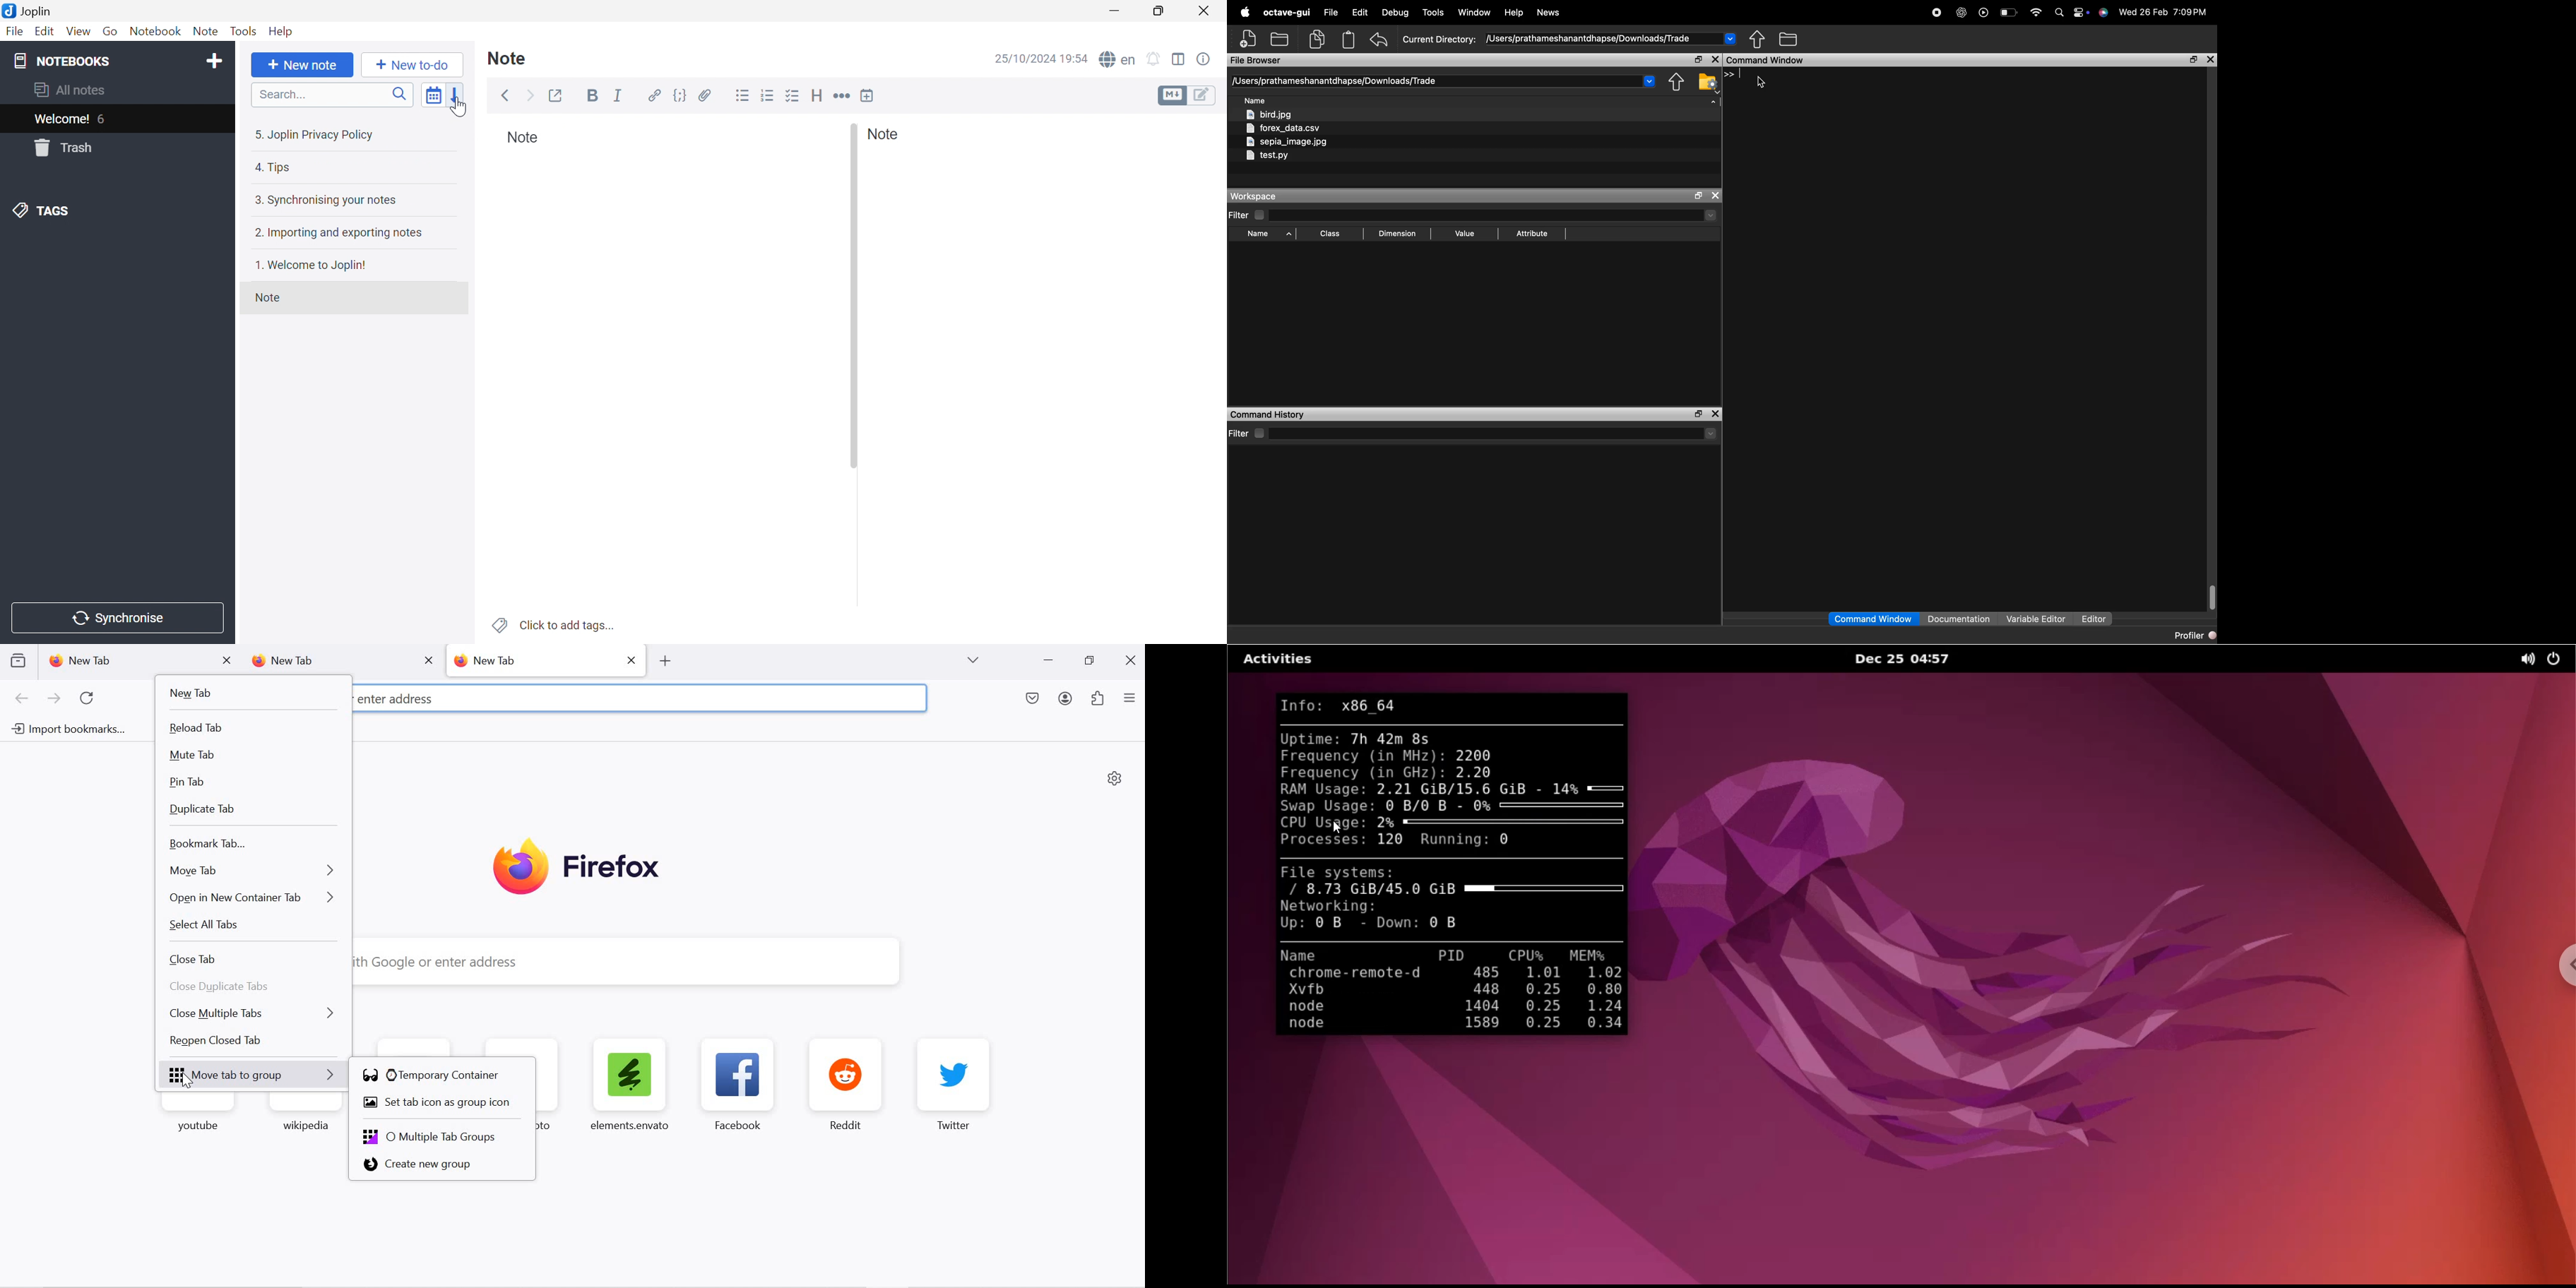 This screenshot has height=1288, width=2576. What do you see at coordinates (743, 96) in the screenshot?
I see `Bulleted List` at bounding box center [743, 96].